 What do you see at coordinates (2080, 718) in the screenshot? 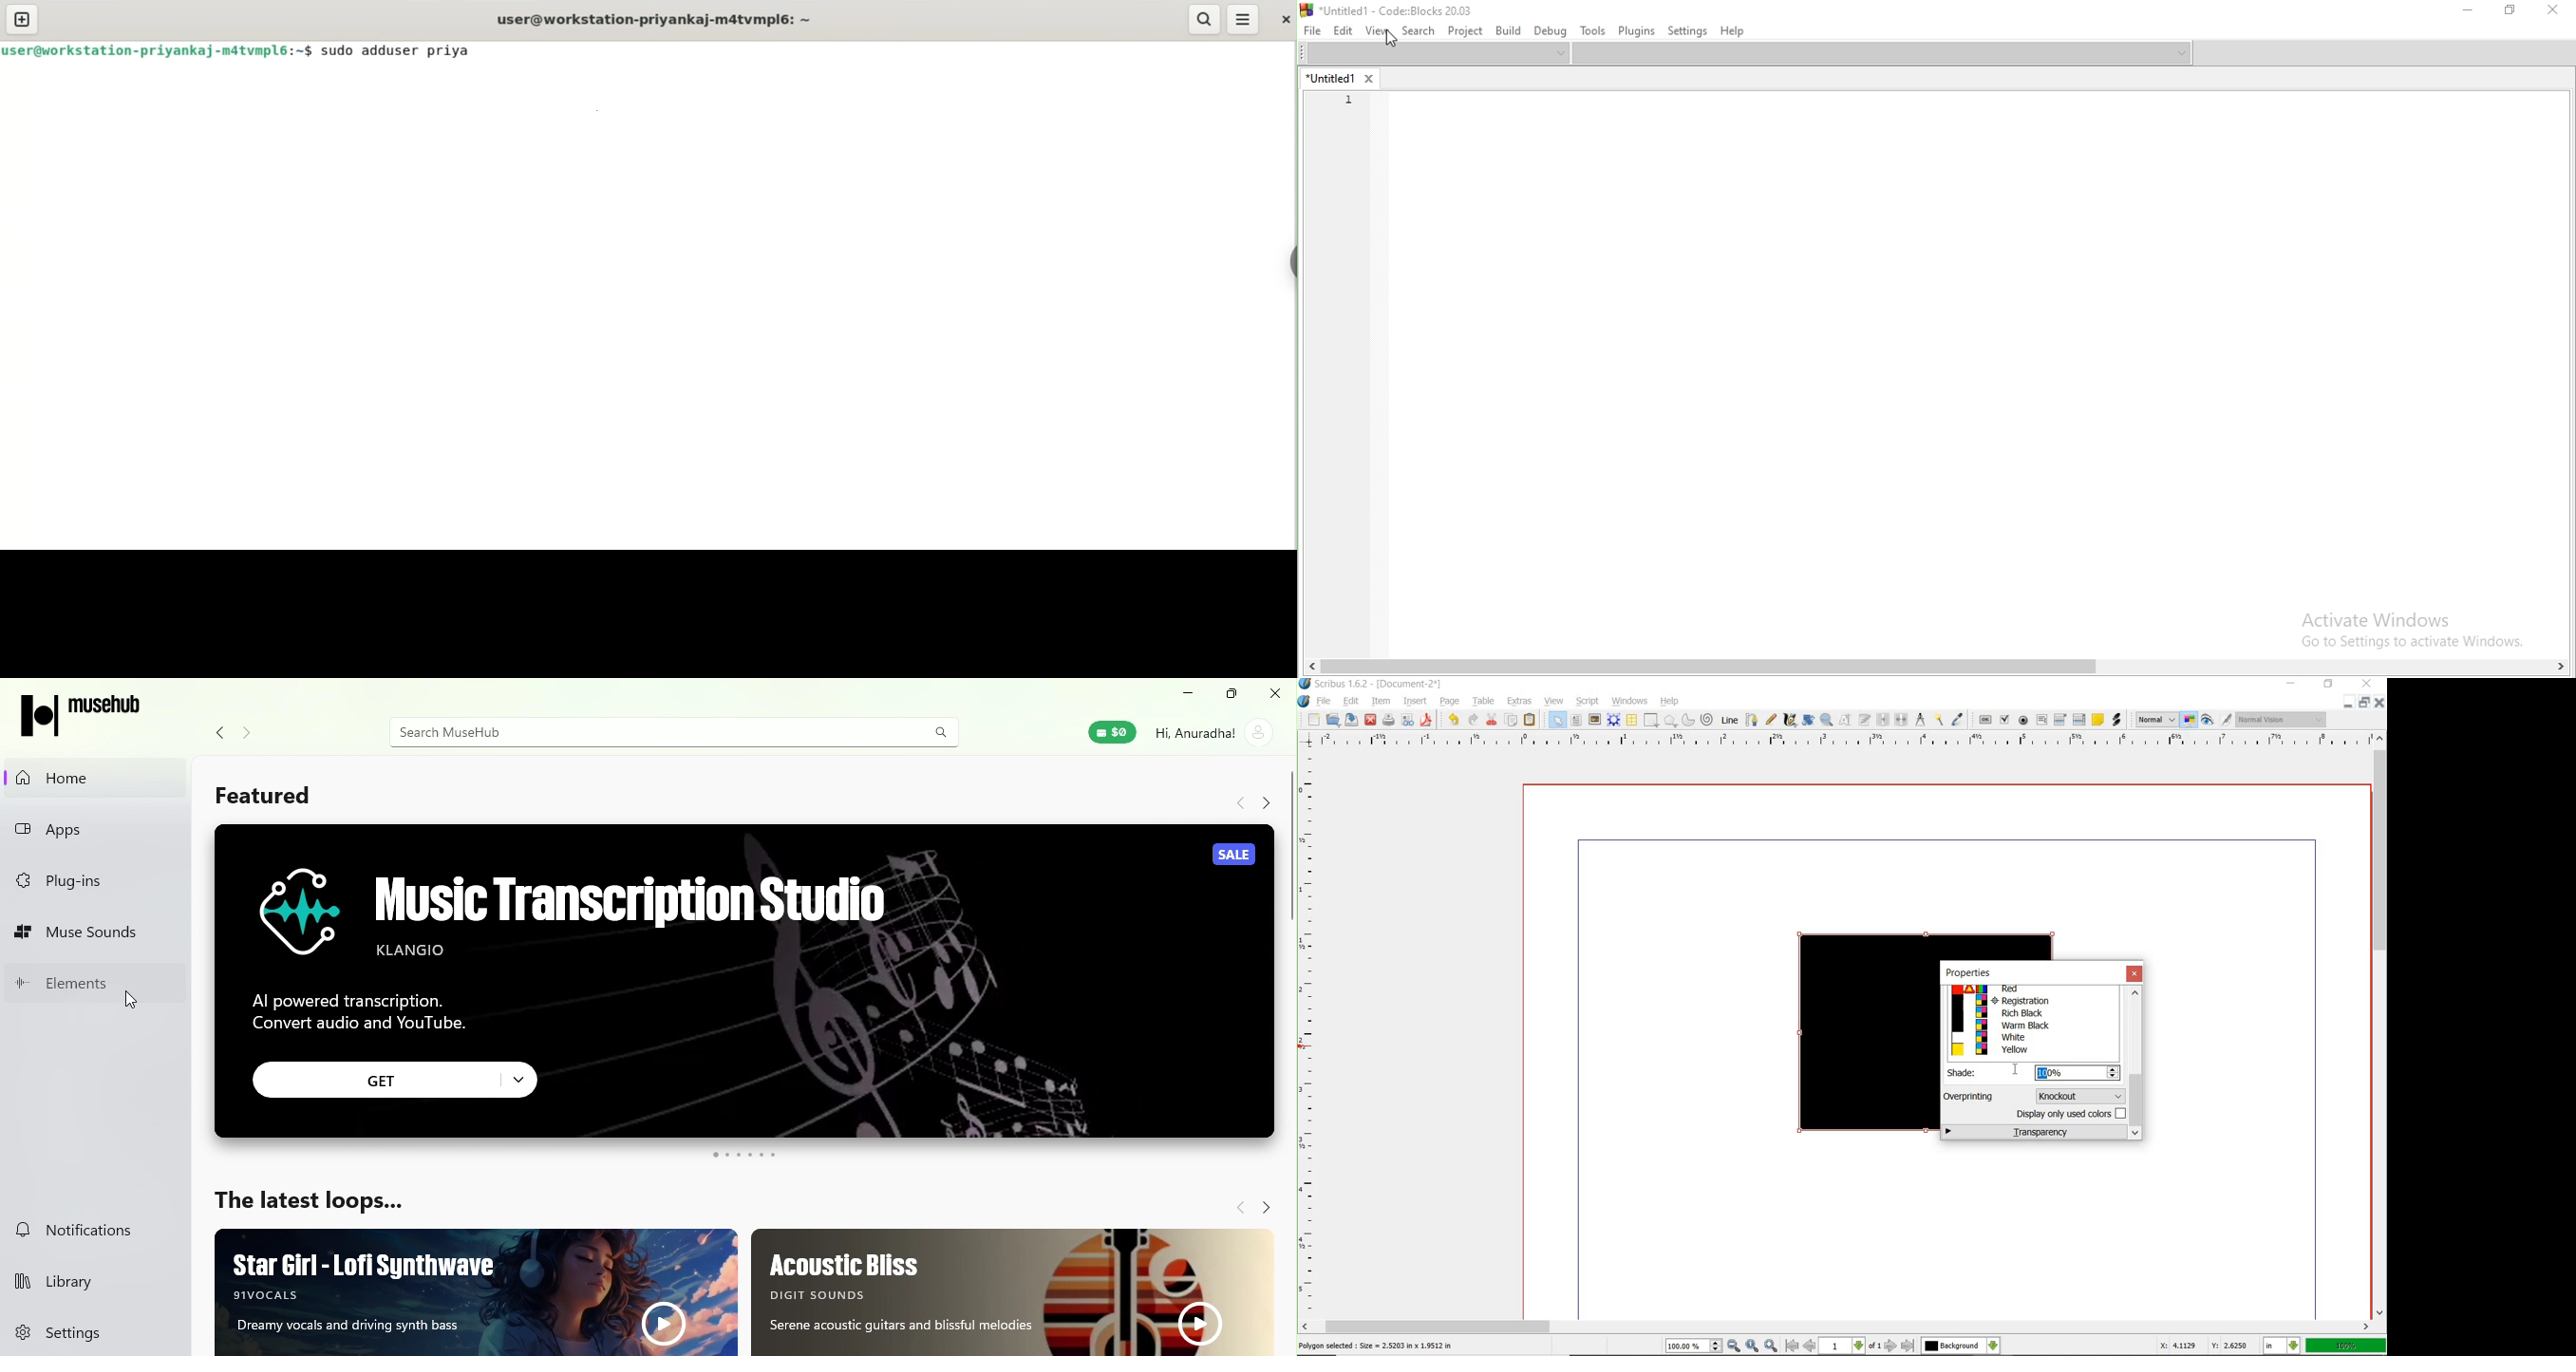
I see `pdf list box` at bounding box center [2080, 718].